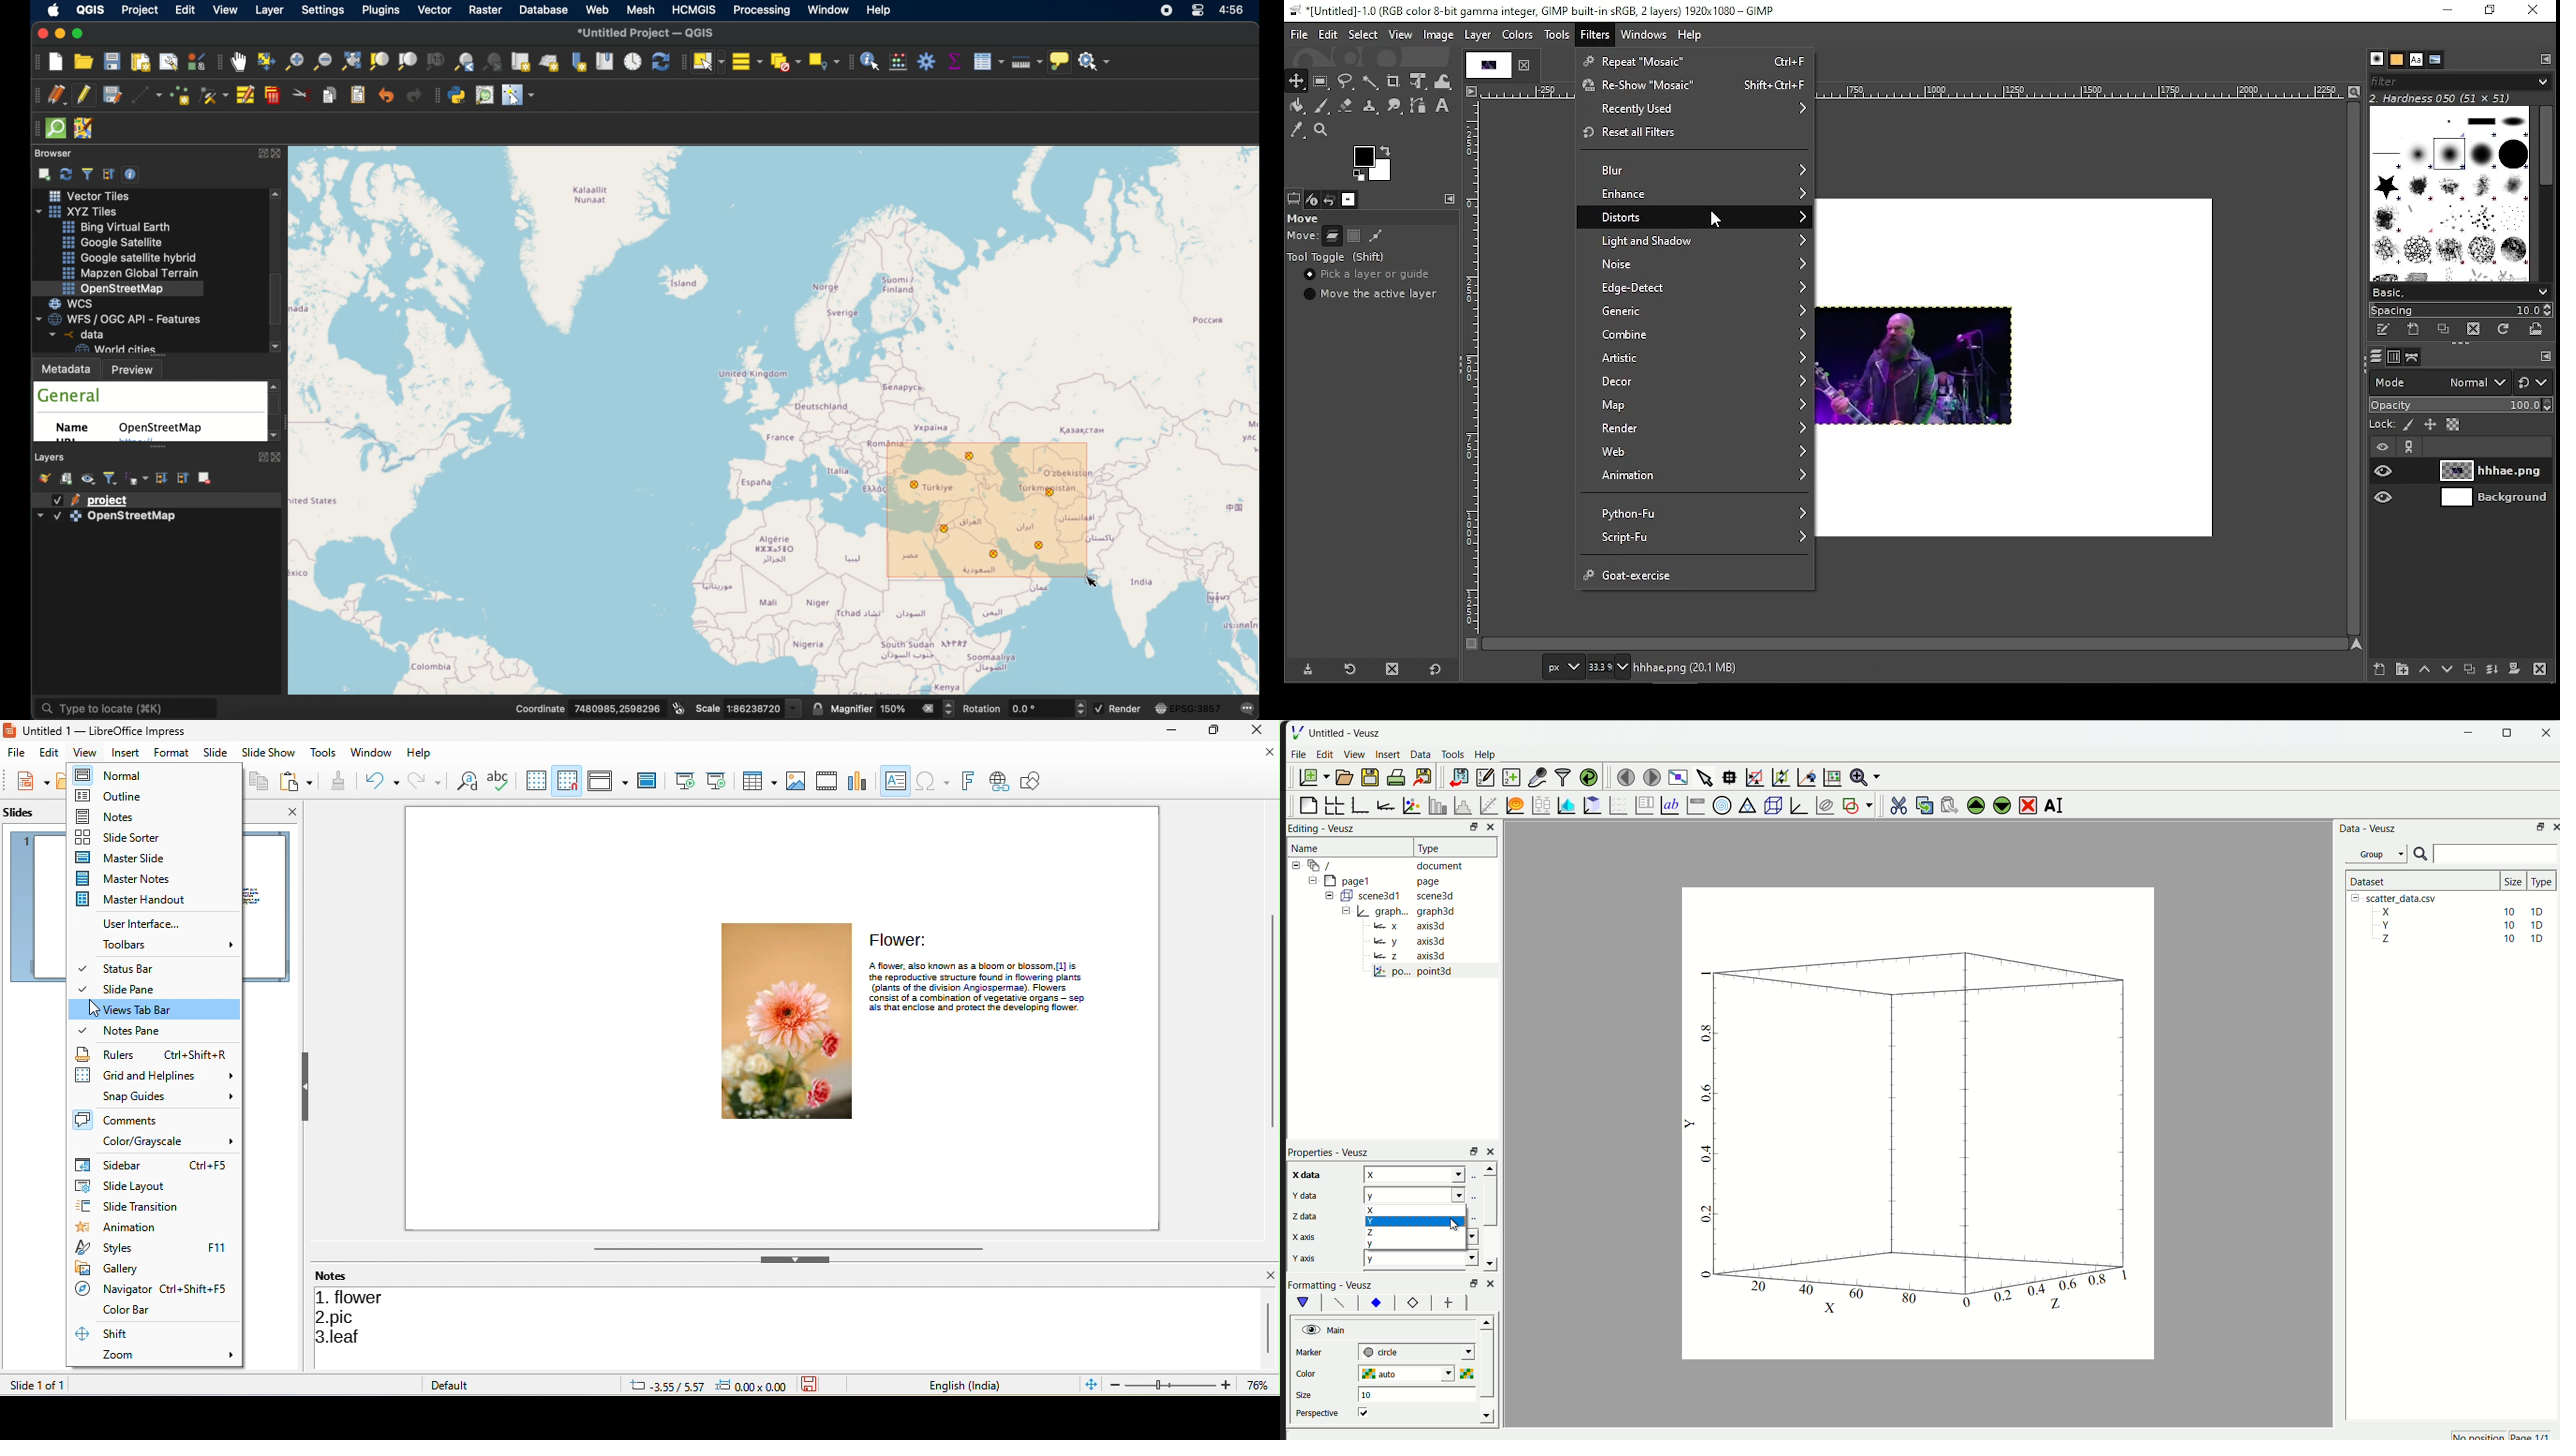 Image resolution: width=2576 pixels, height=1456 pixels. I want to click on restore, so click(2491, 10).